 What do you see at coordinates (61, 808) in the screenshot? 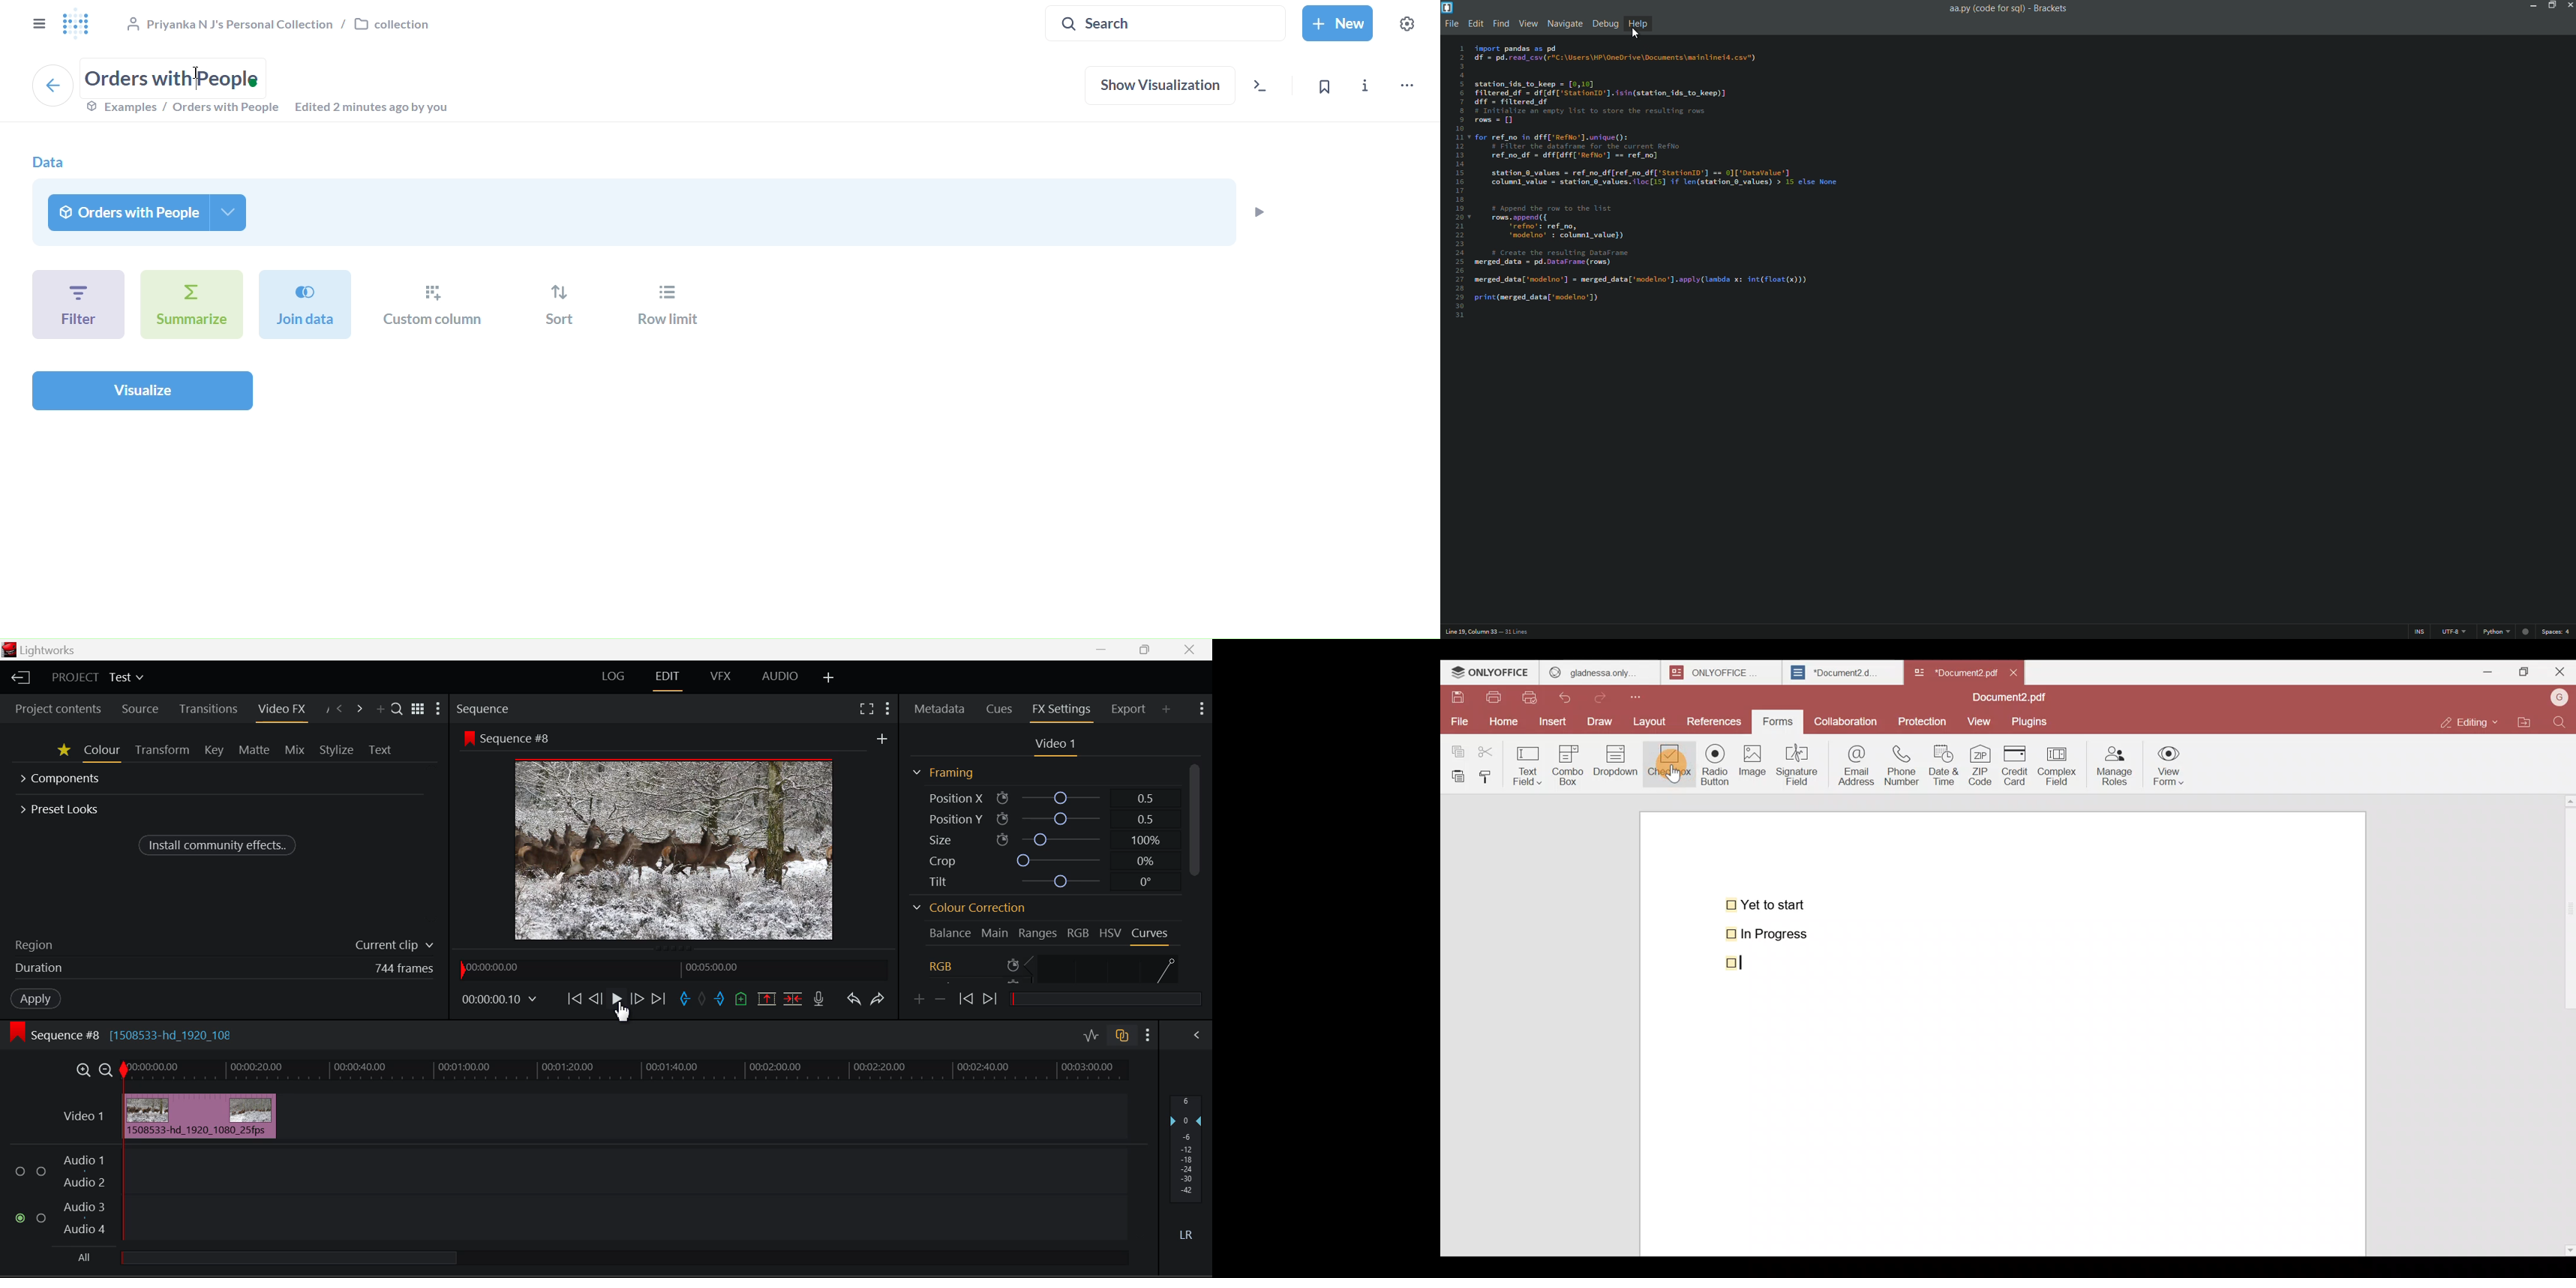
I see `Preset Looks` at bounding box center [61, 808].